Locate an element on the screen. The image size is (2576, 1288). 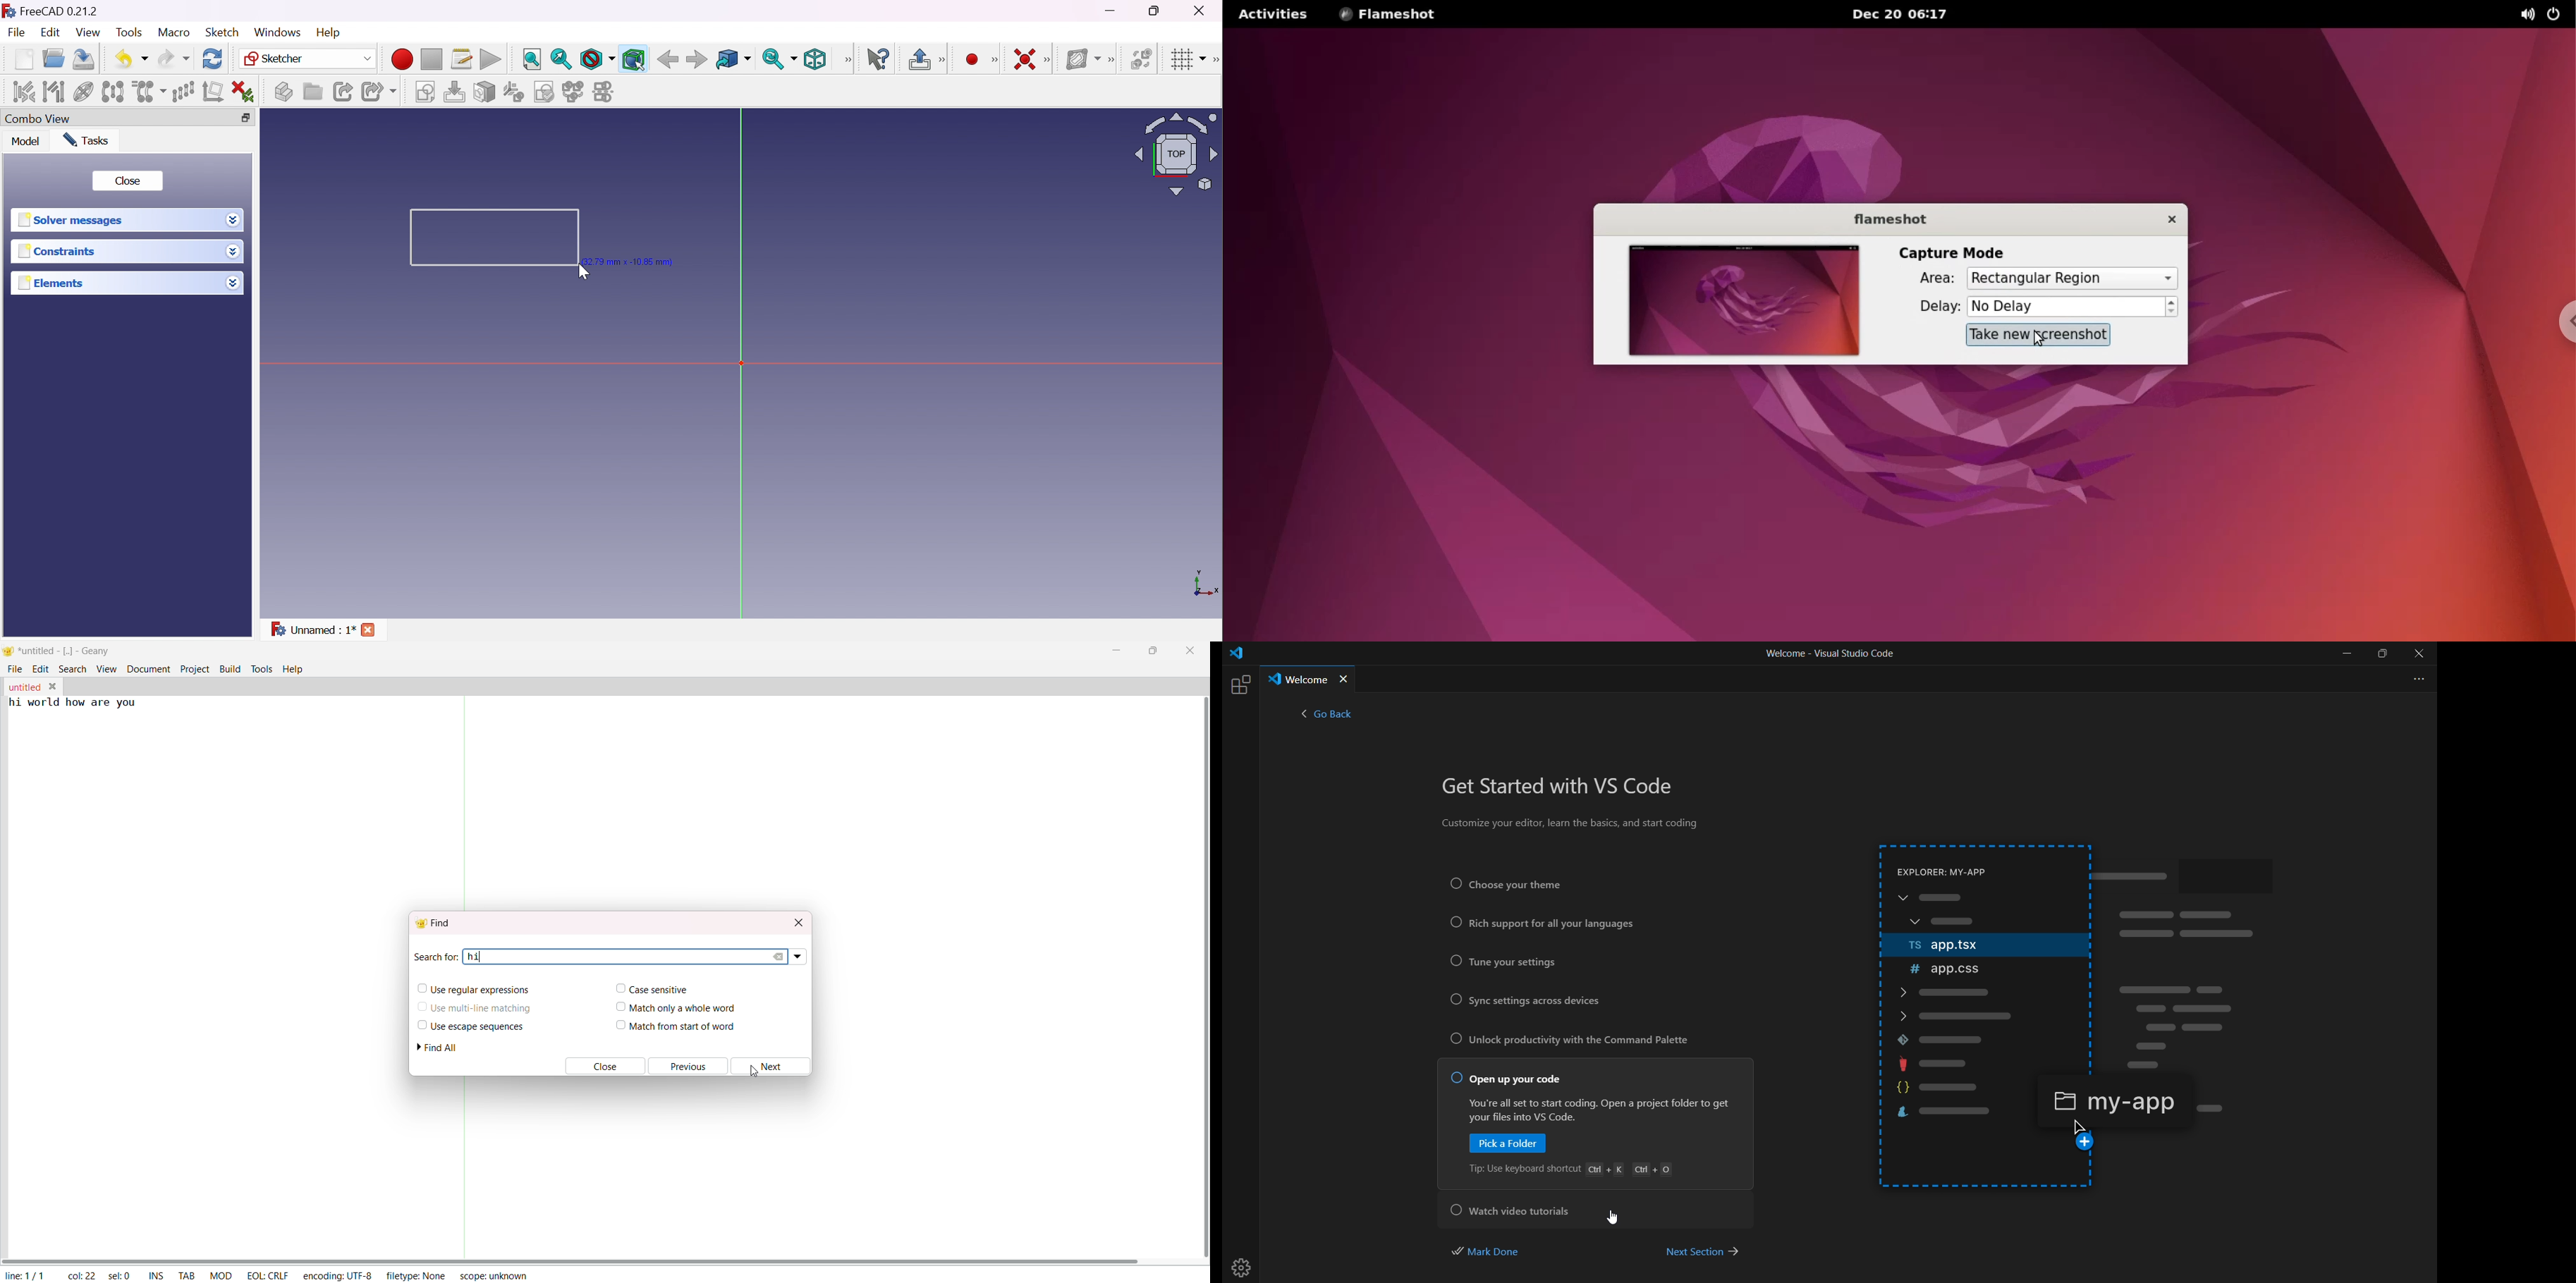
Leave sketch is located at coordinates (918, 59).